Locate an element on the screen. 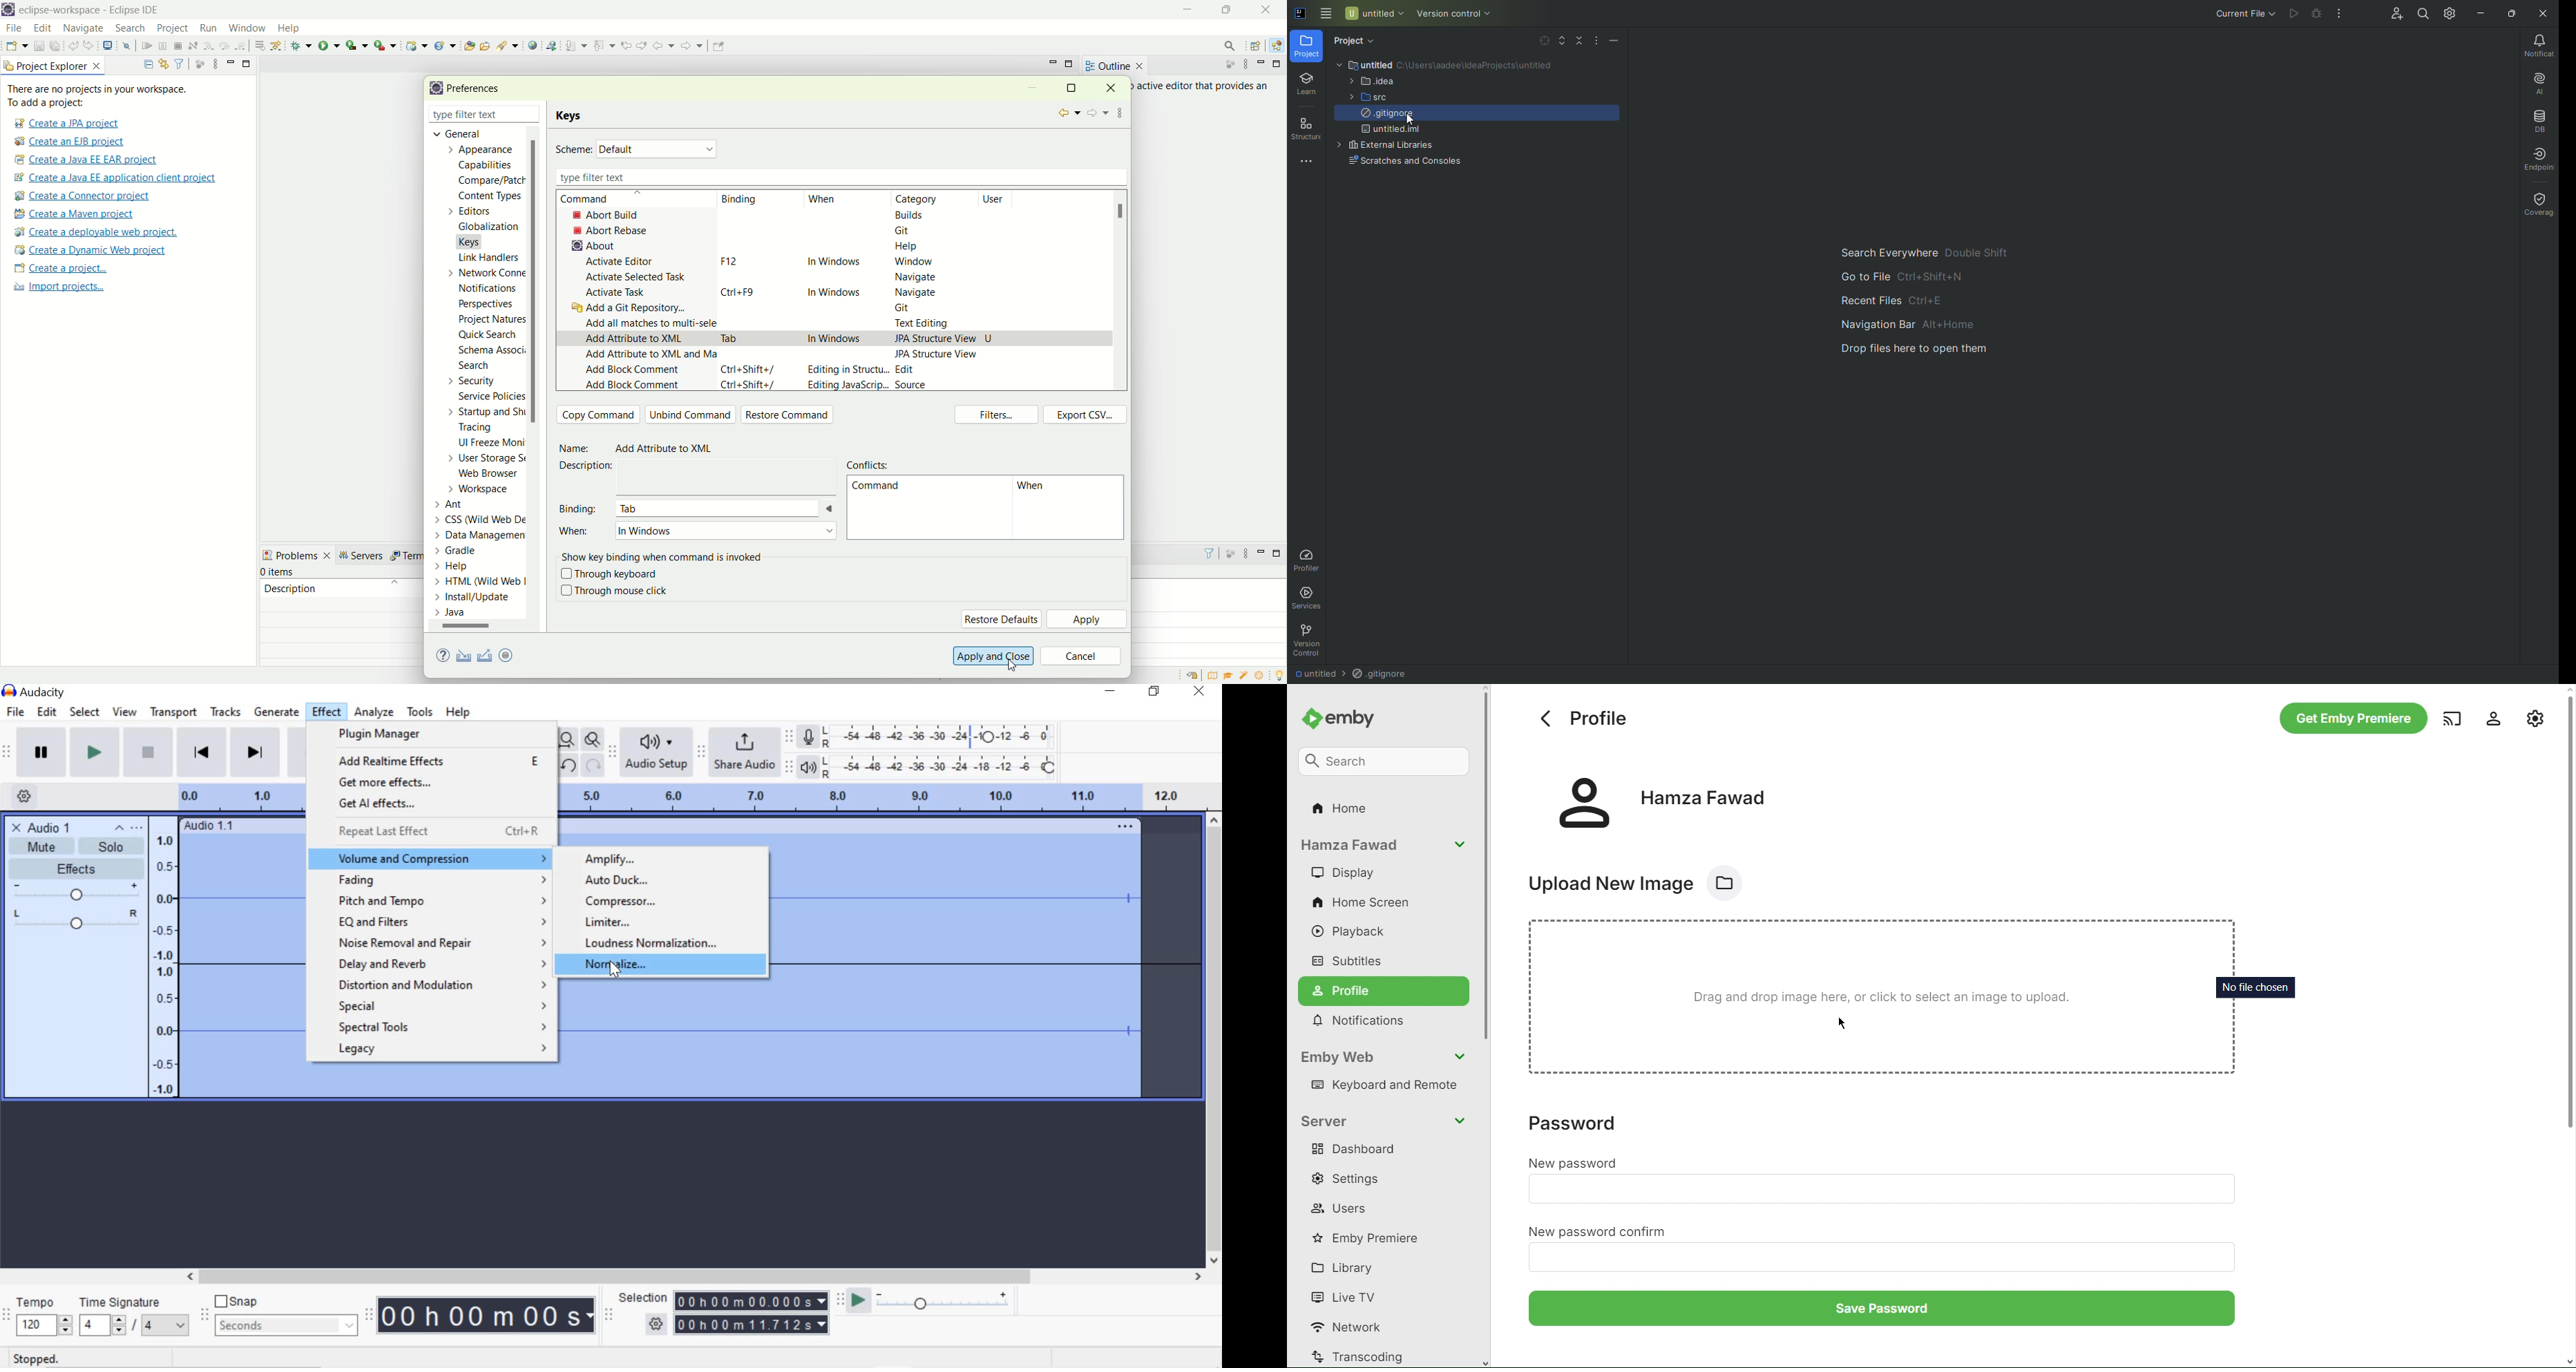  recording meter toolbar is located at coordinates (792, 735).